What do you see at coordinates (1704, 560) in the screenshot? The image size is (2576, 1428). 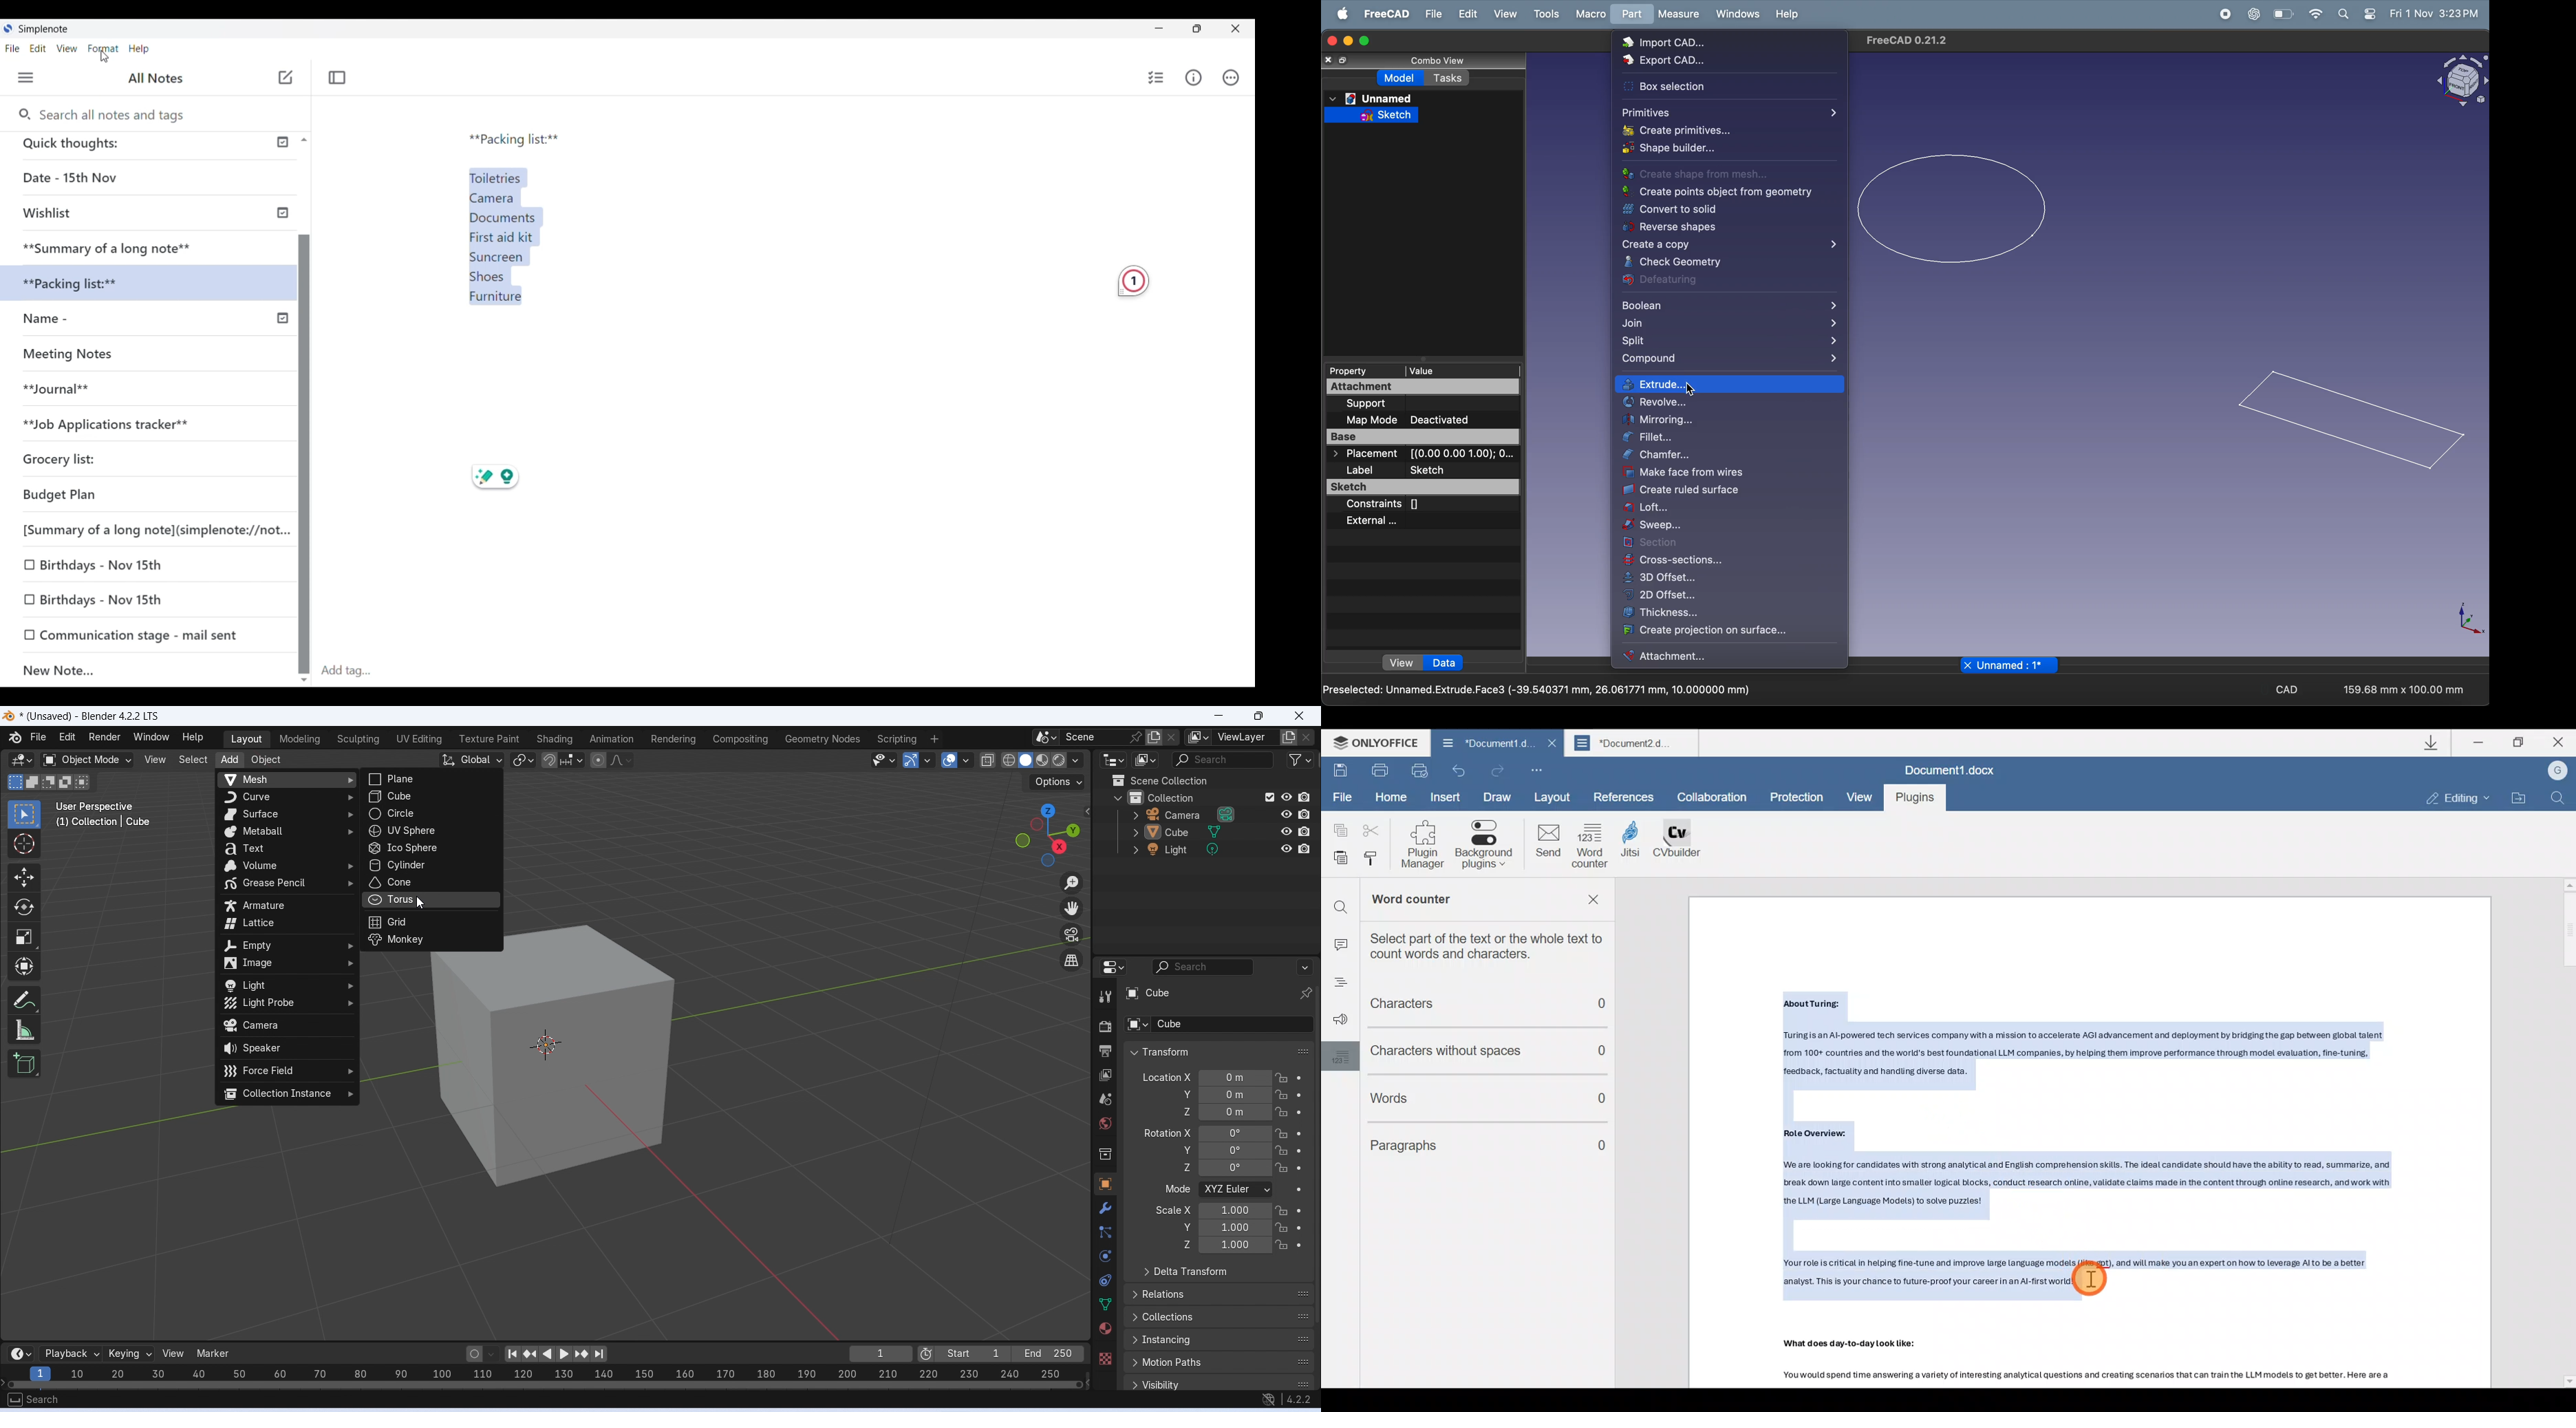 I see `Cross-sections...` at bounding box center [1704, 560].